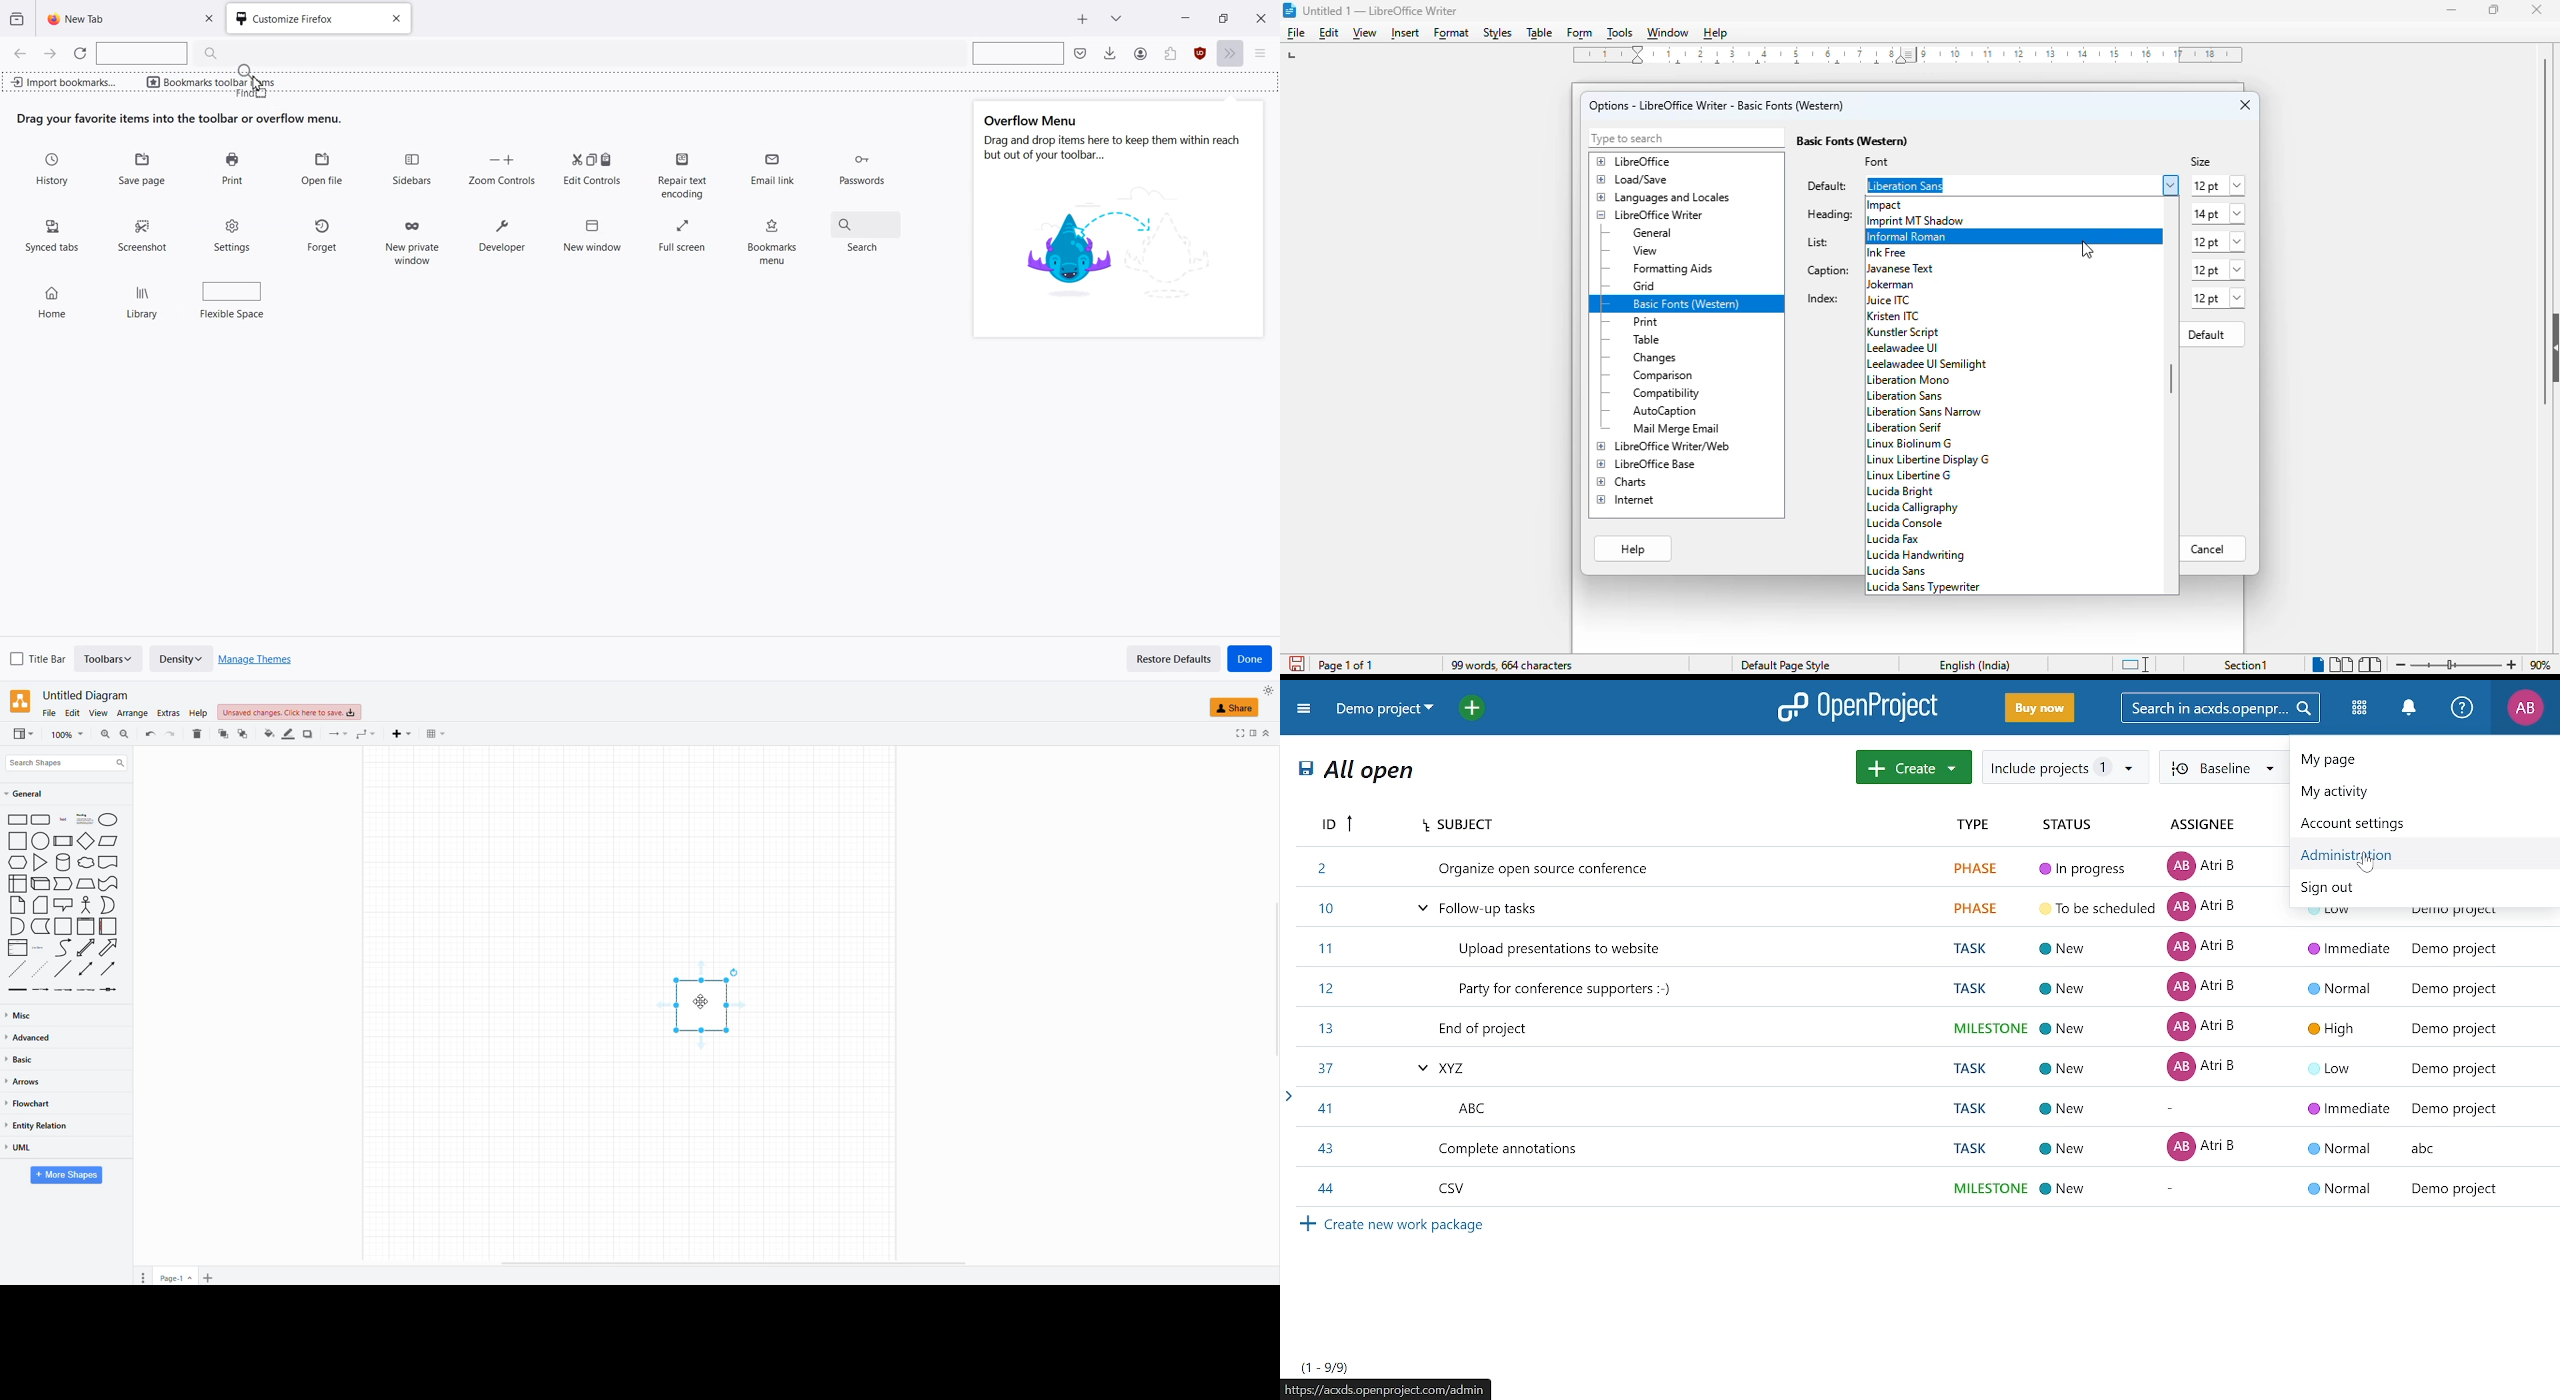  Describe the element at coordinates (39, 657) in the screenshot. I see `Title Bar` at that location.